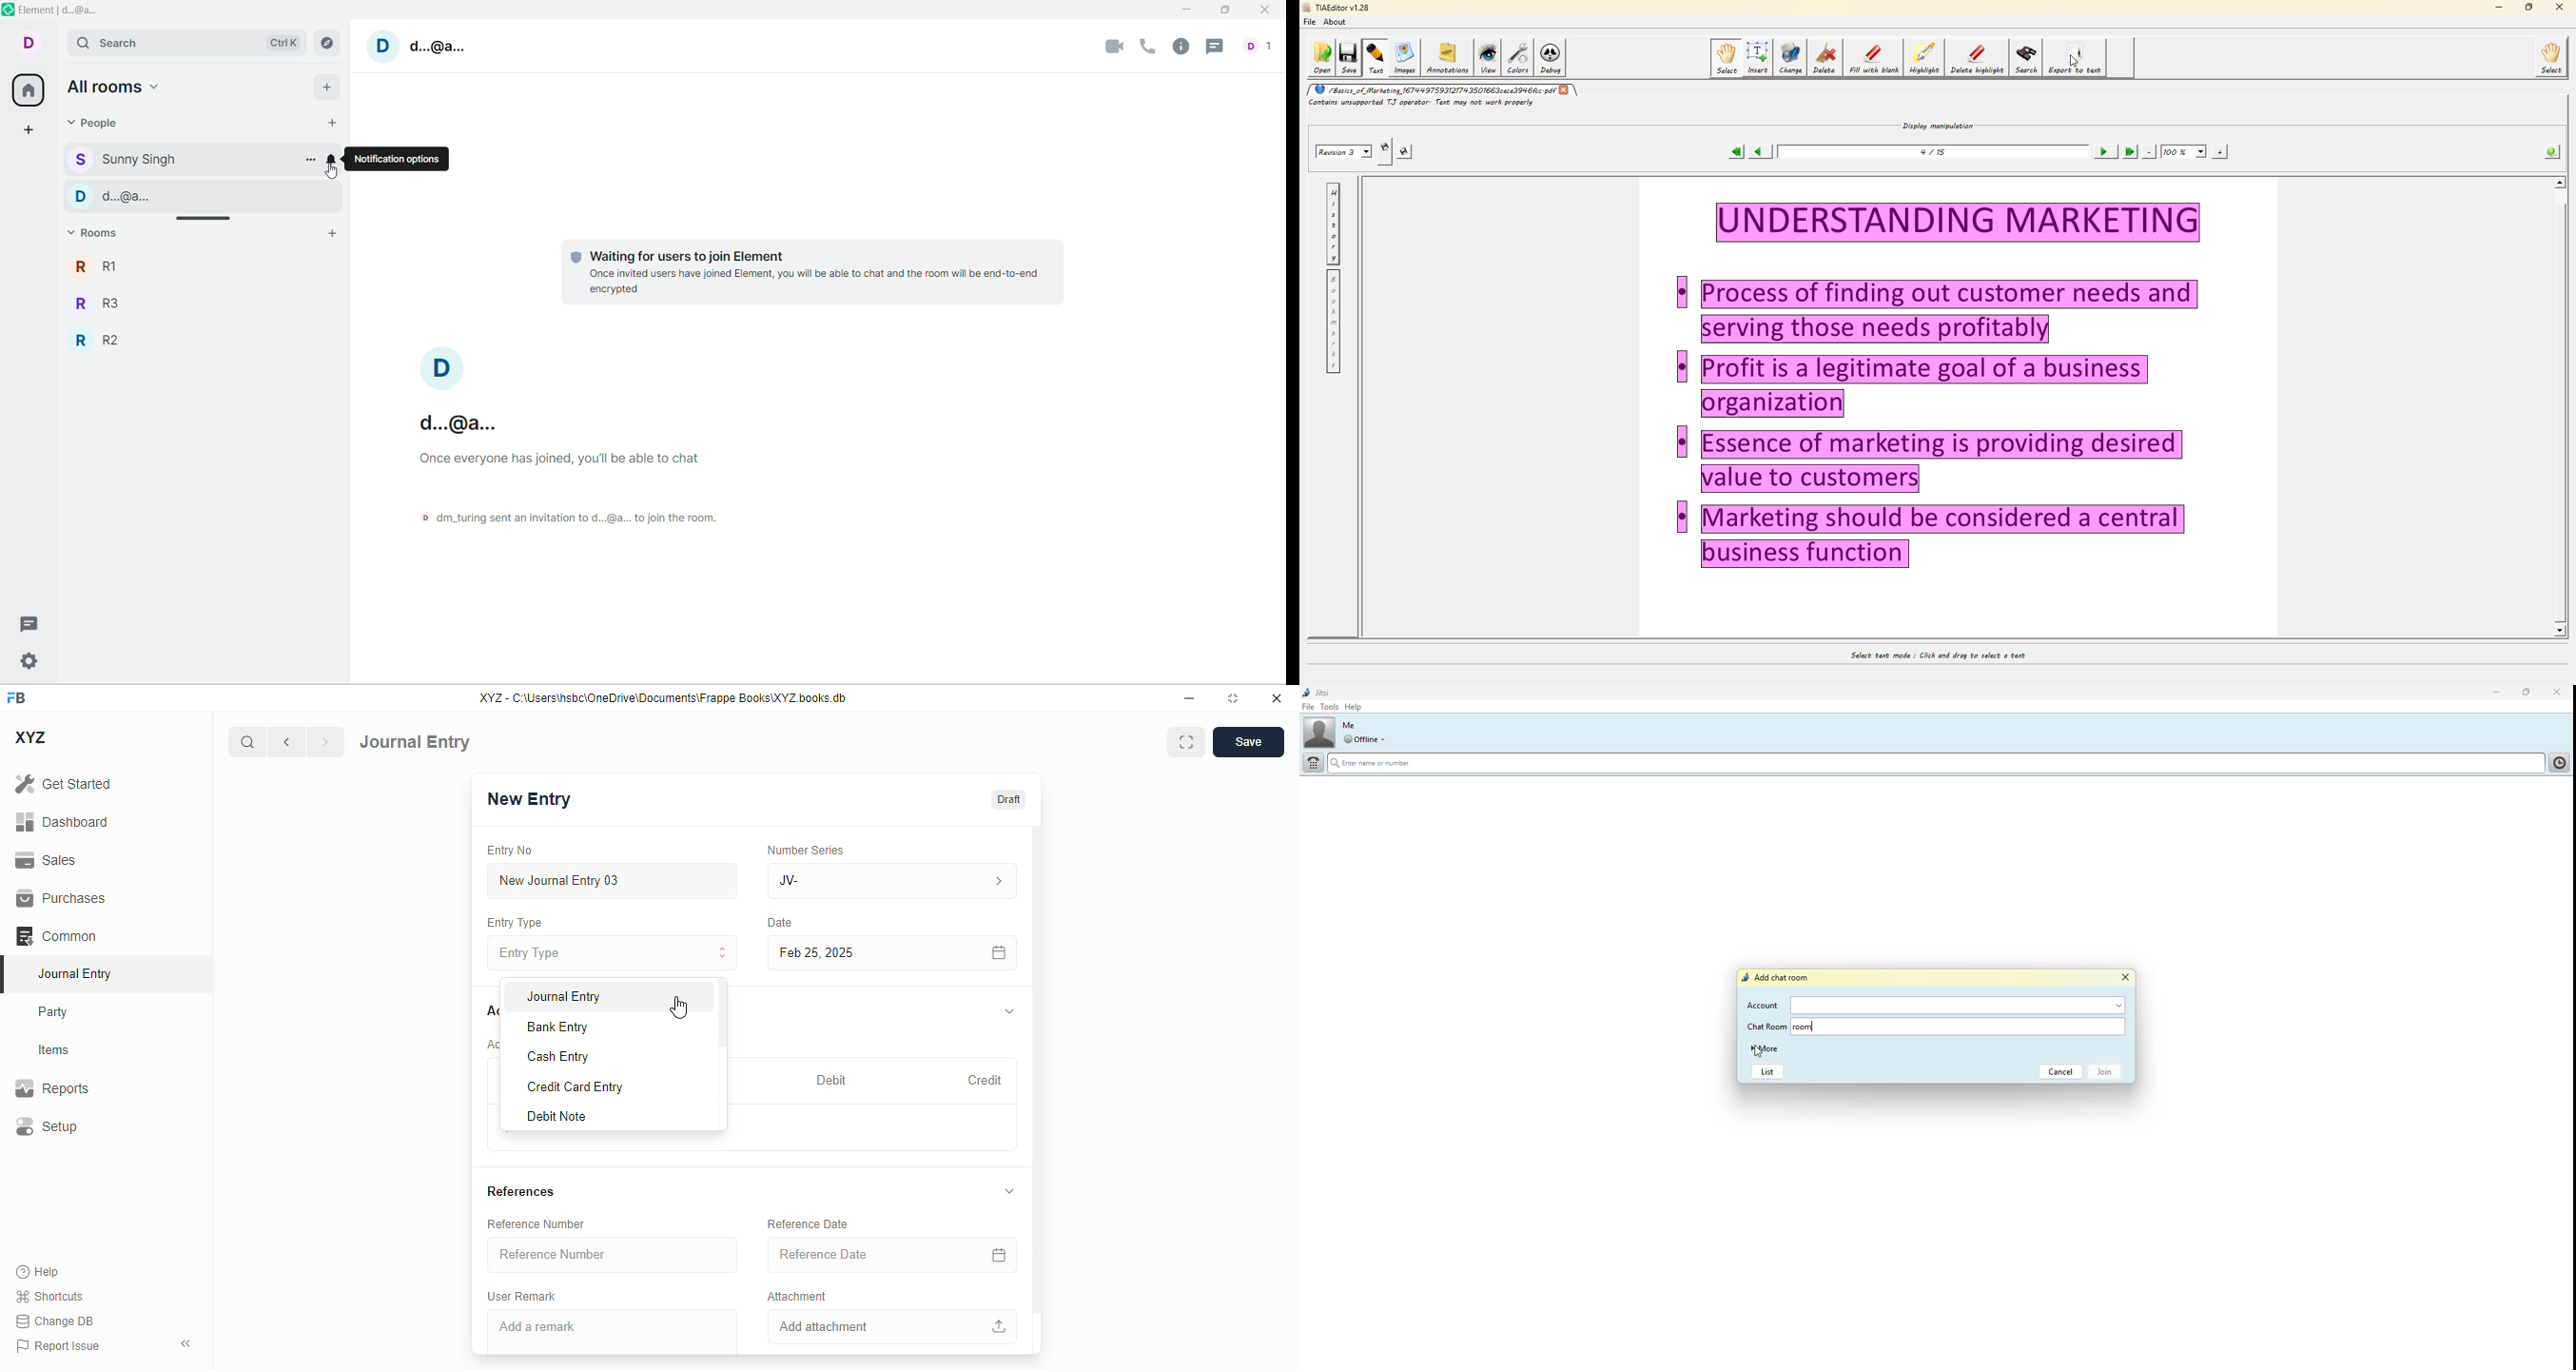 This screenshot has width=2576, height=1372. I want to click on minimize, so click(2491, 693).